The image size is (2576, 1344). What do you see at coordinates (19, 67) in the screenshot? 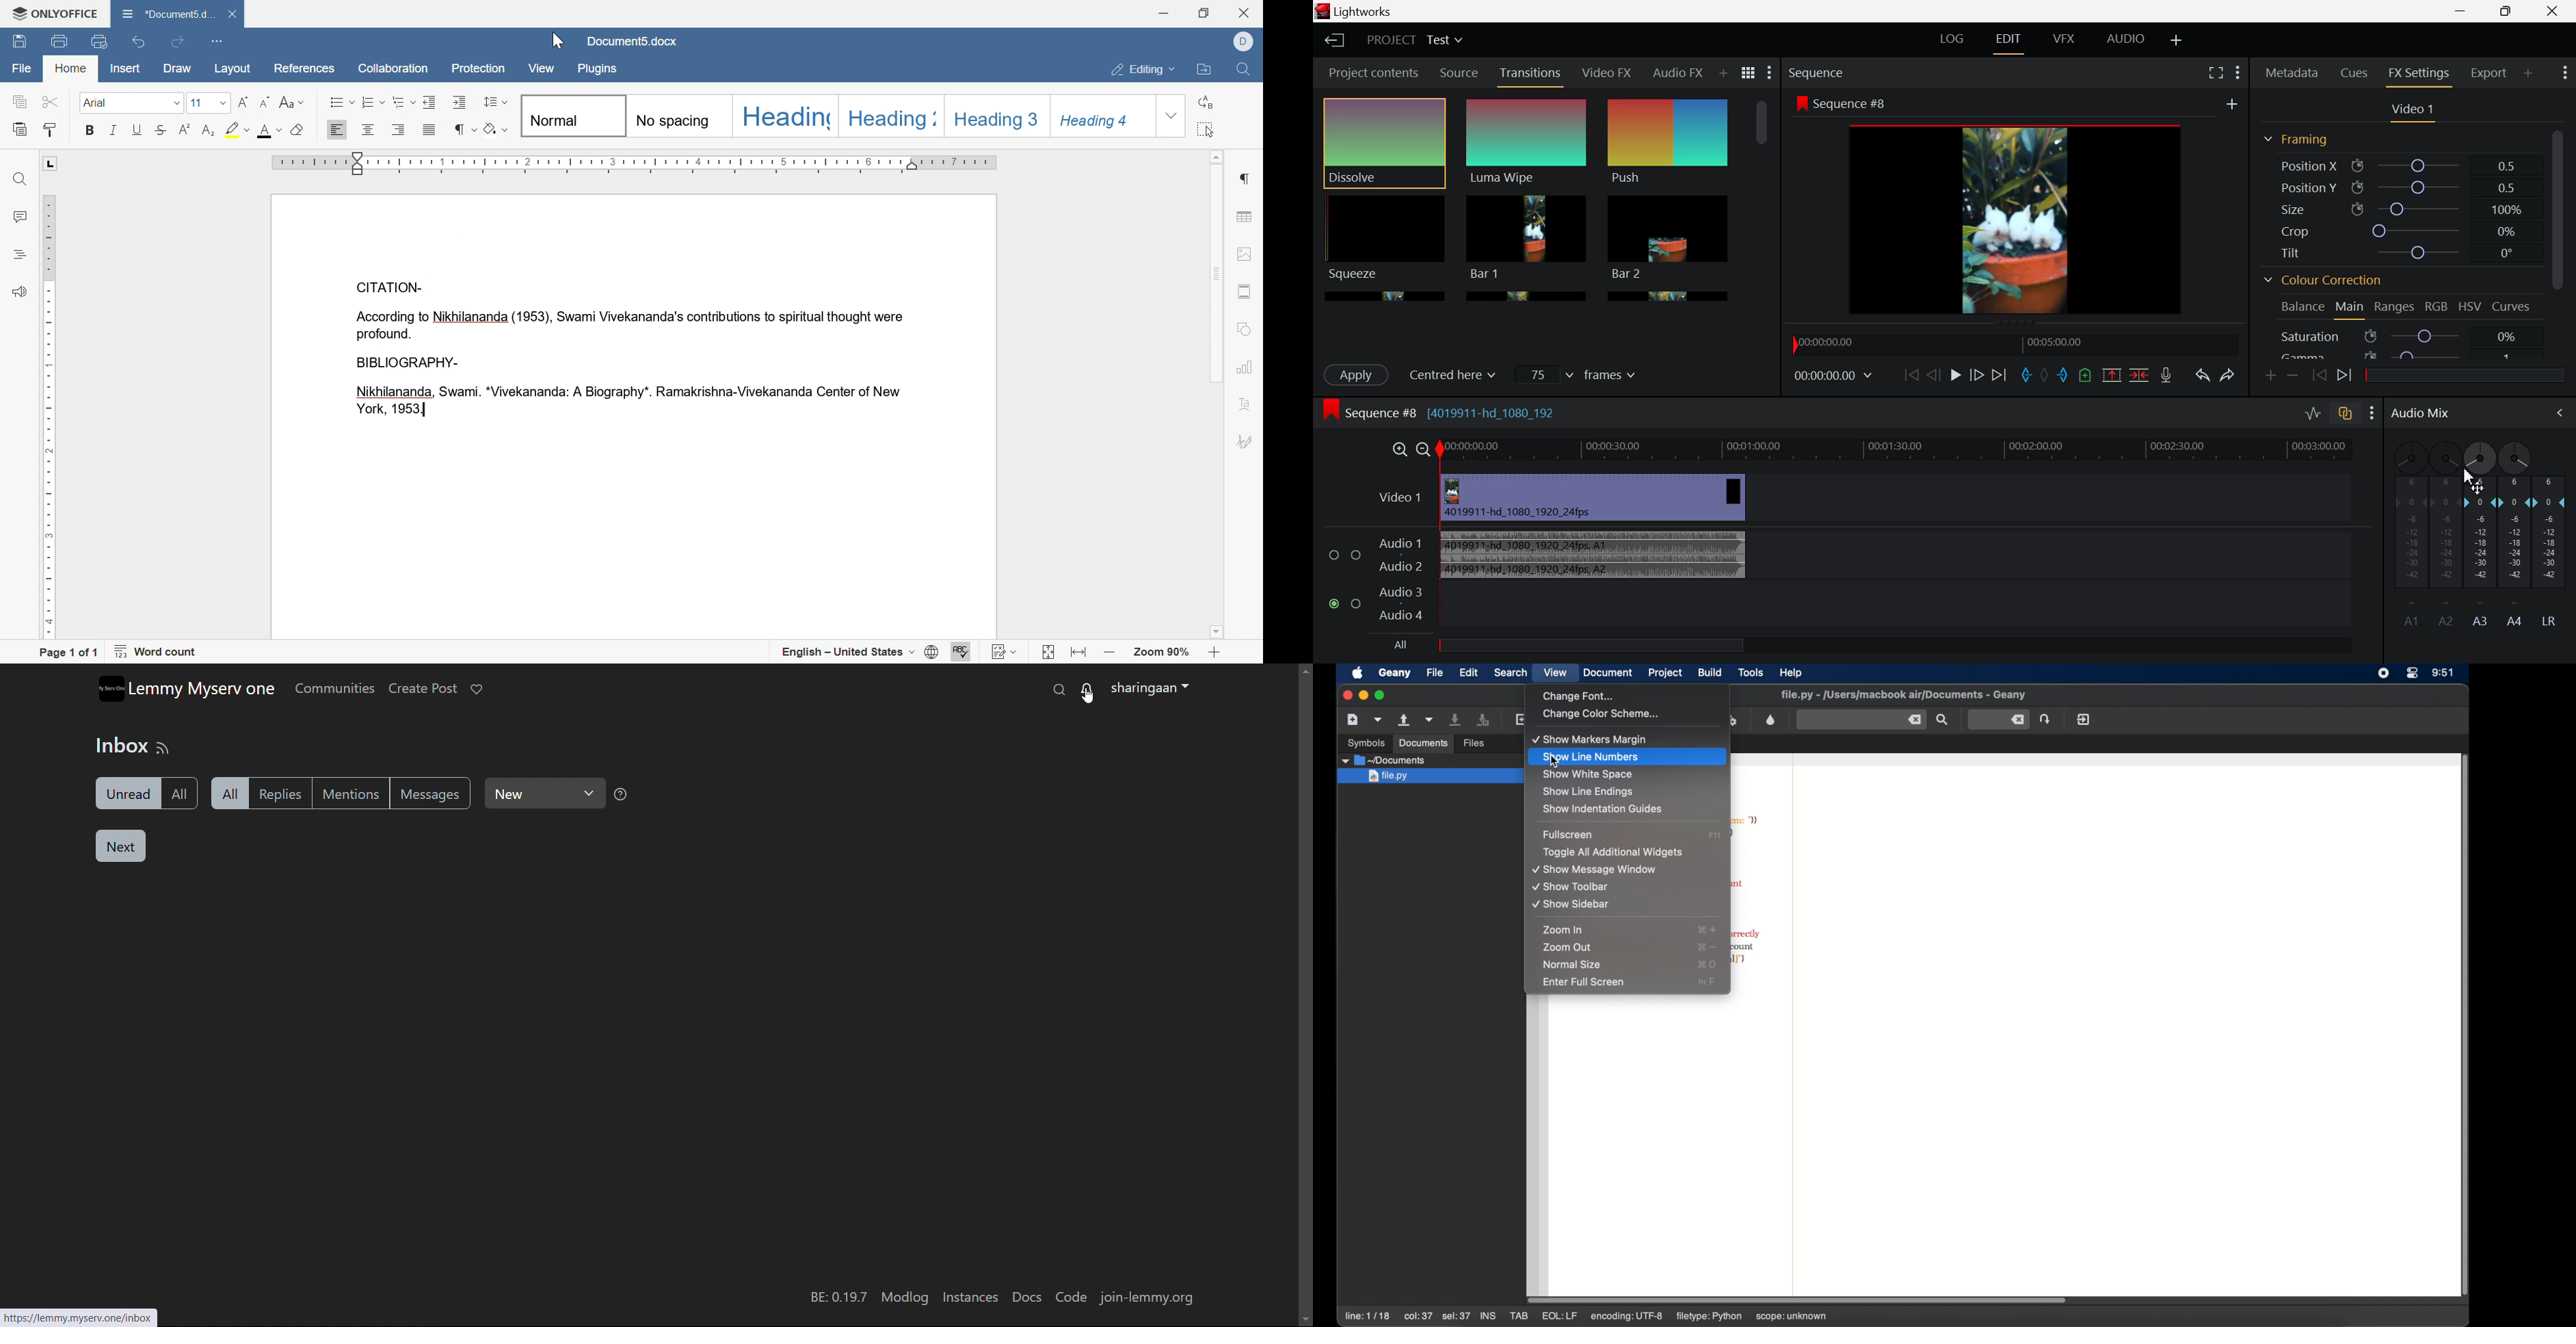
I see `file` at bounding box center [19, 67].